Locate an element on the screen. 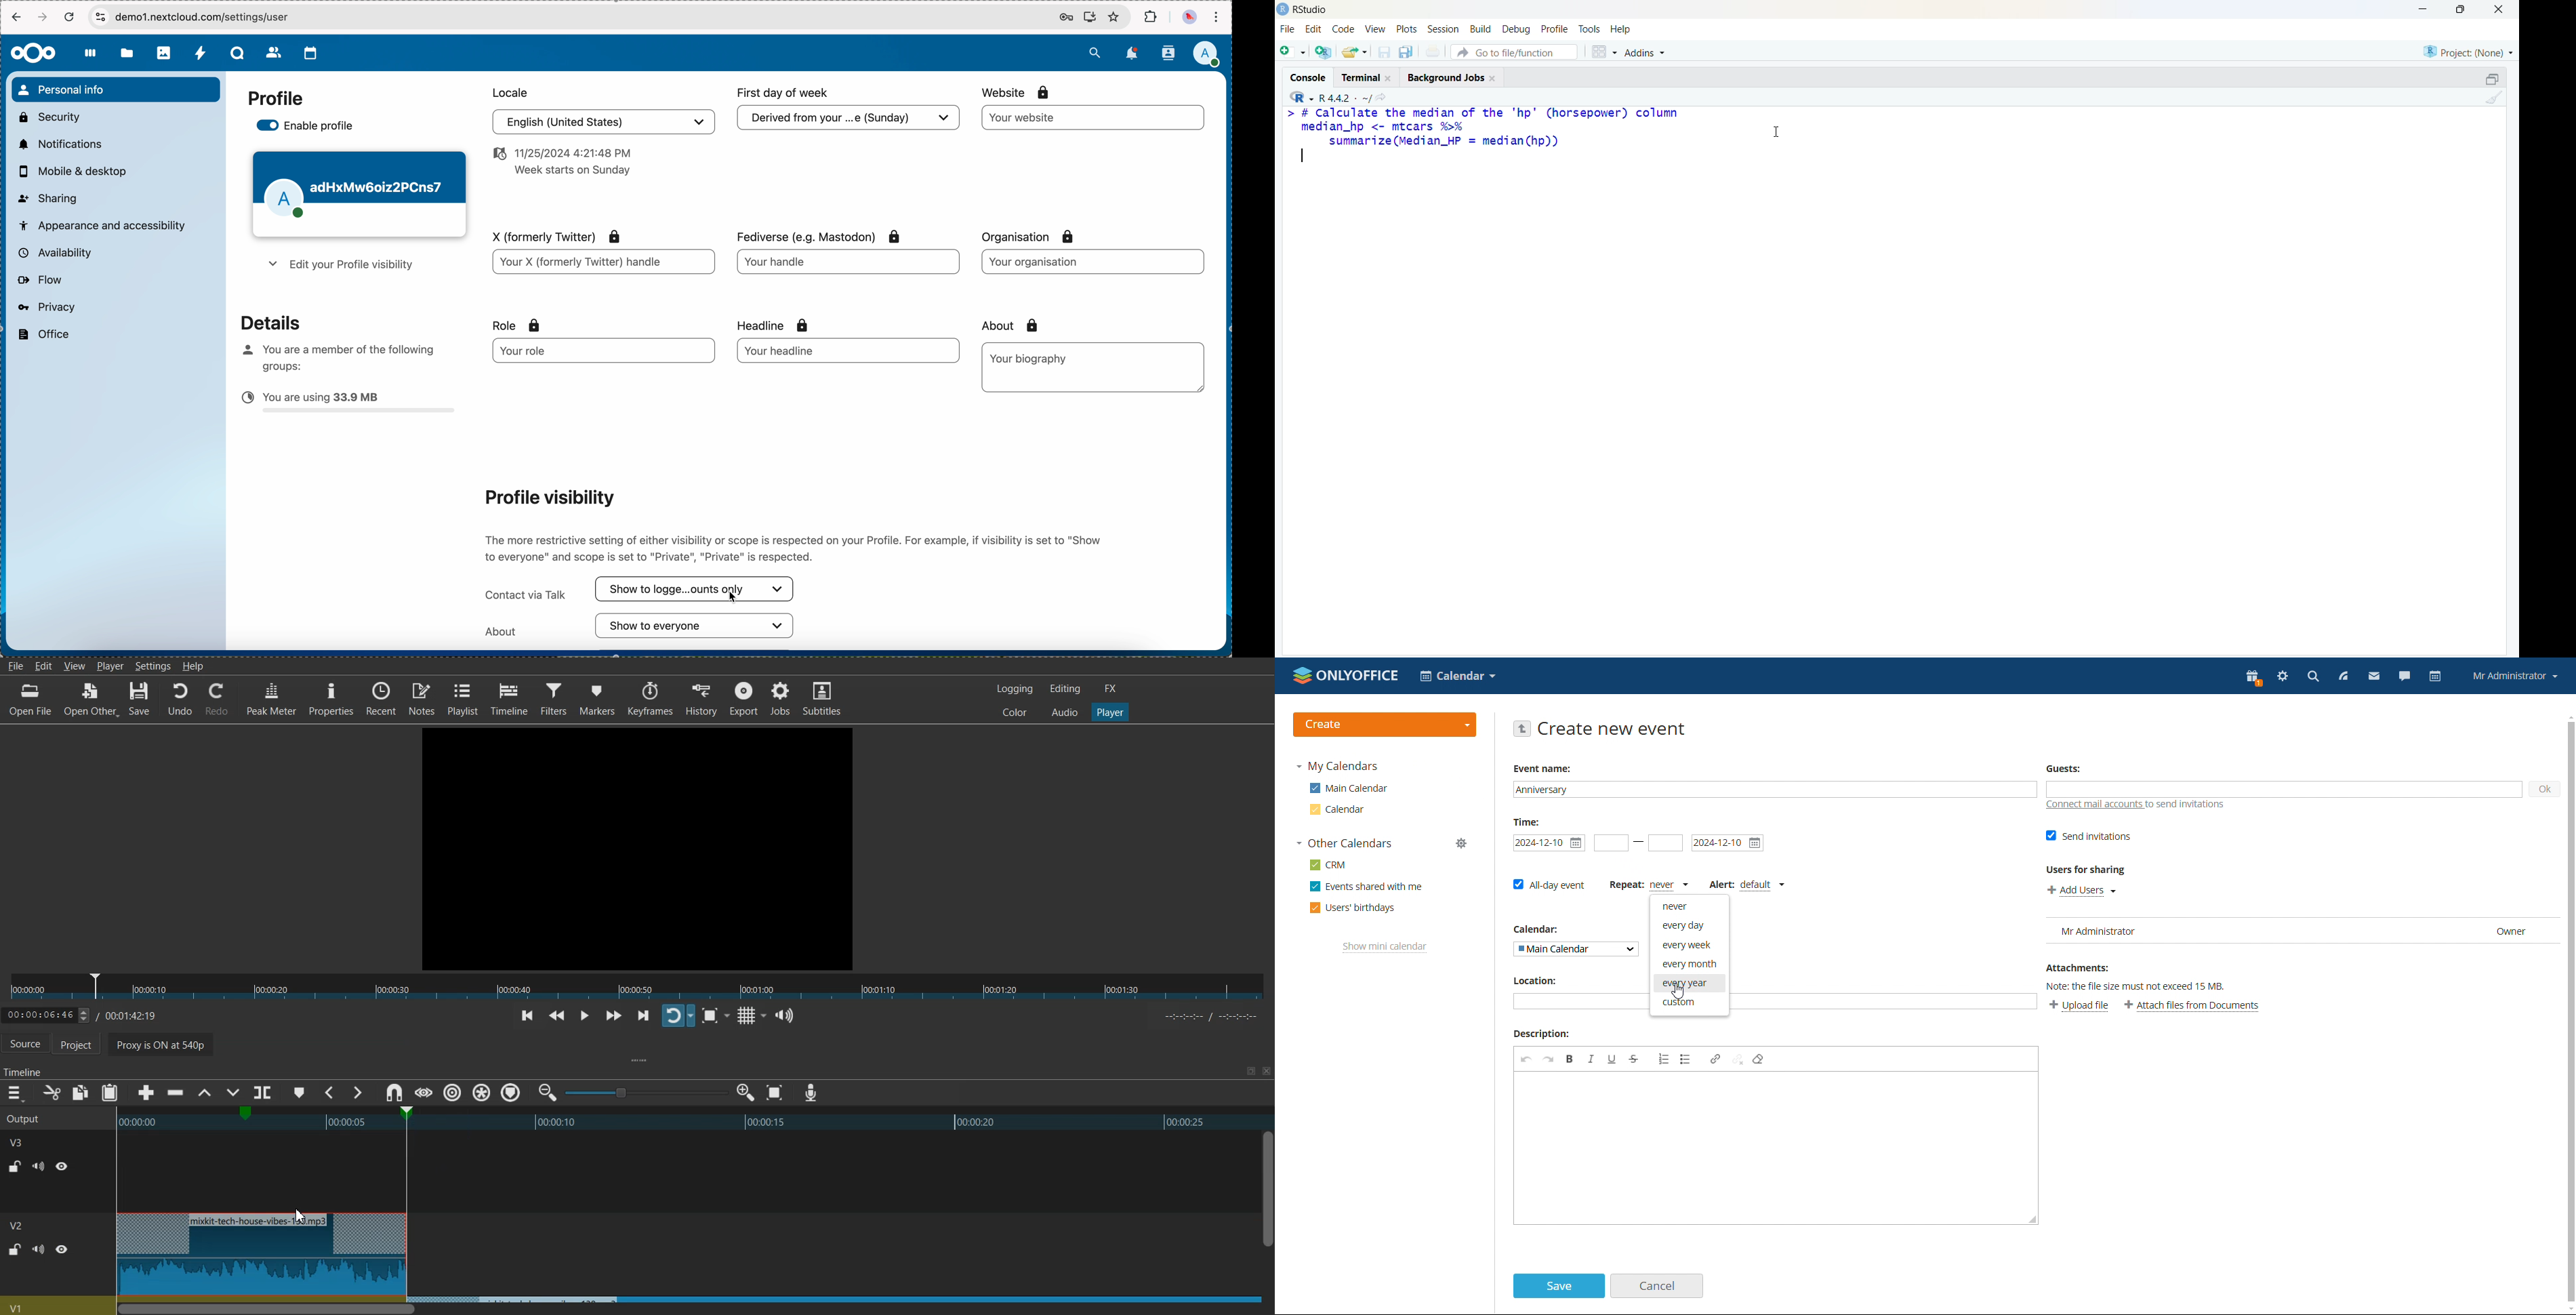 The height and width of the screenshot is (1316, 2576). close is located at coordinates (2499, 8).